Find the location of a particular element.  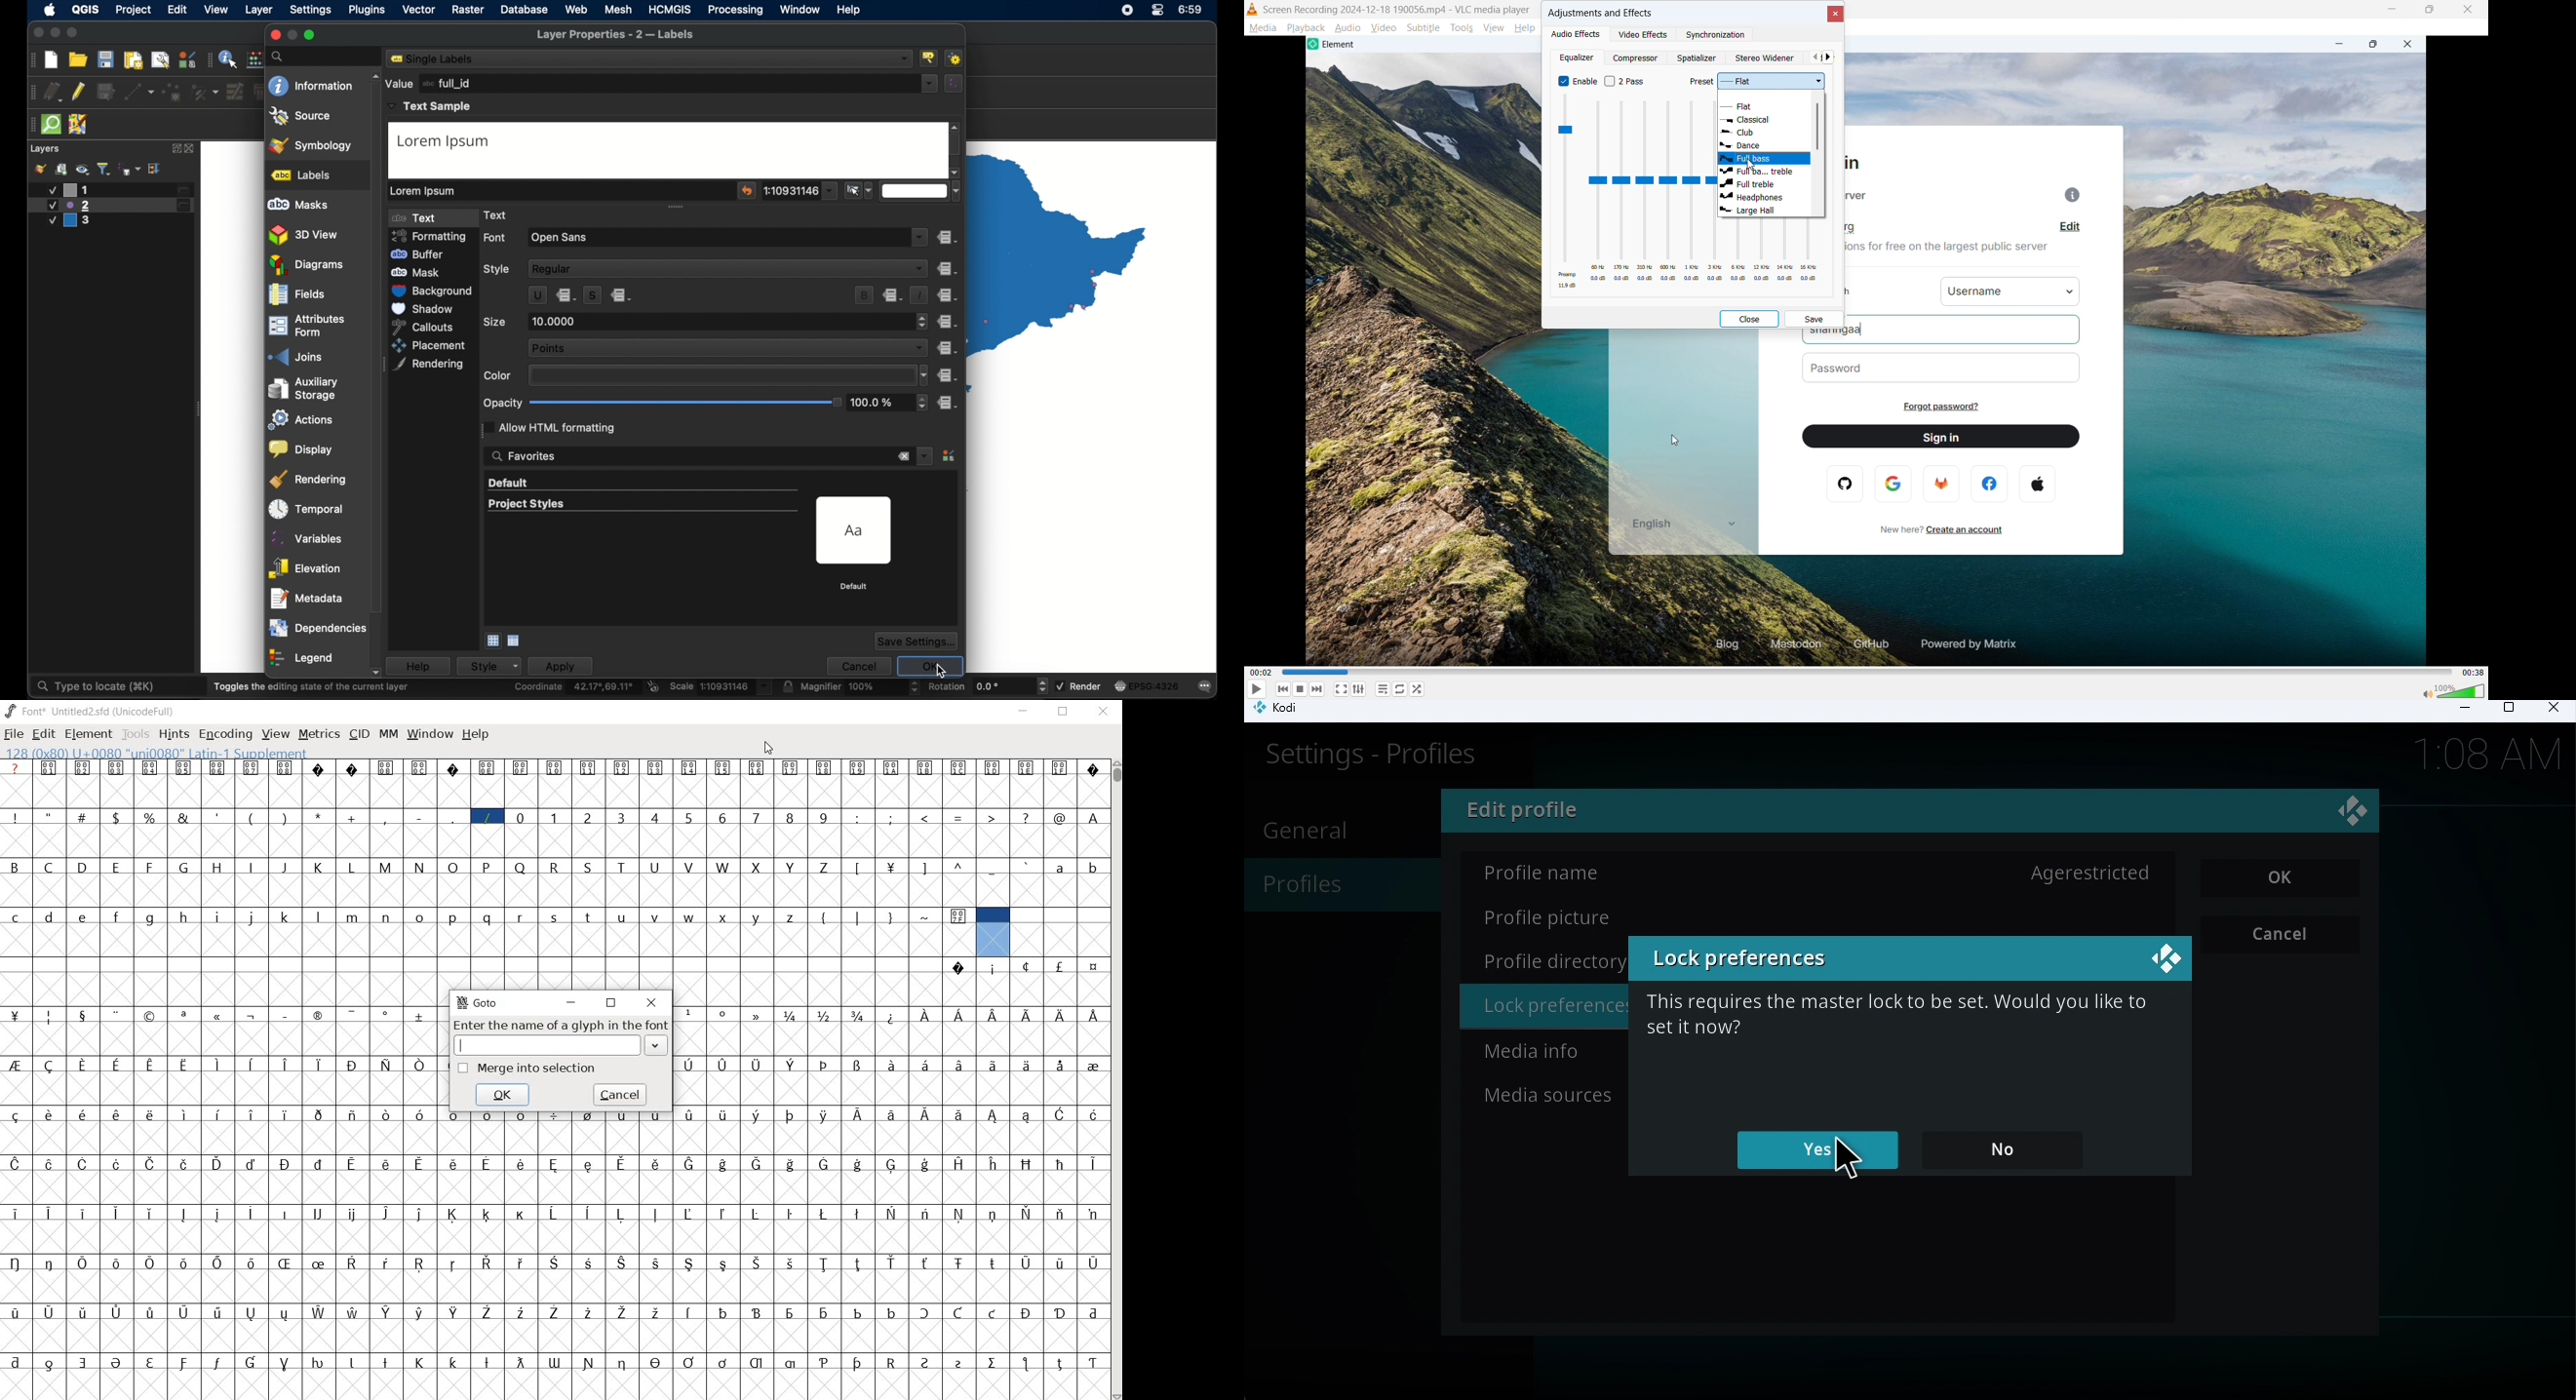

toggle editing is located at coordinates (78, 92).